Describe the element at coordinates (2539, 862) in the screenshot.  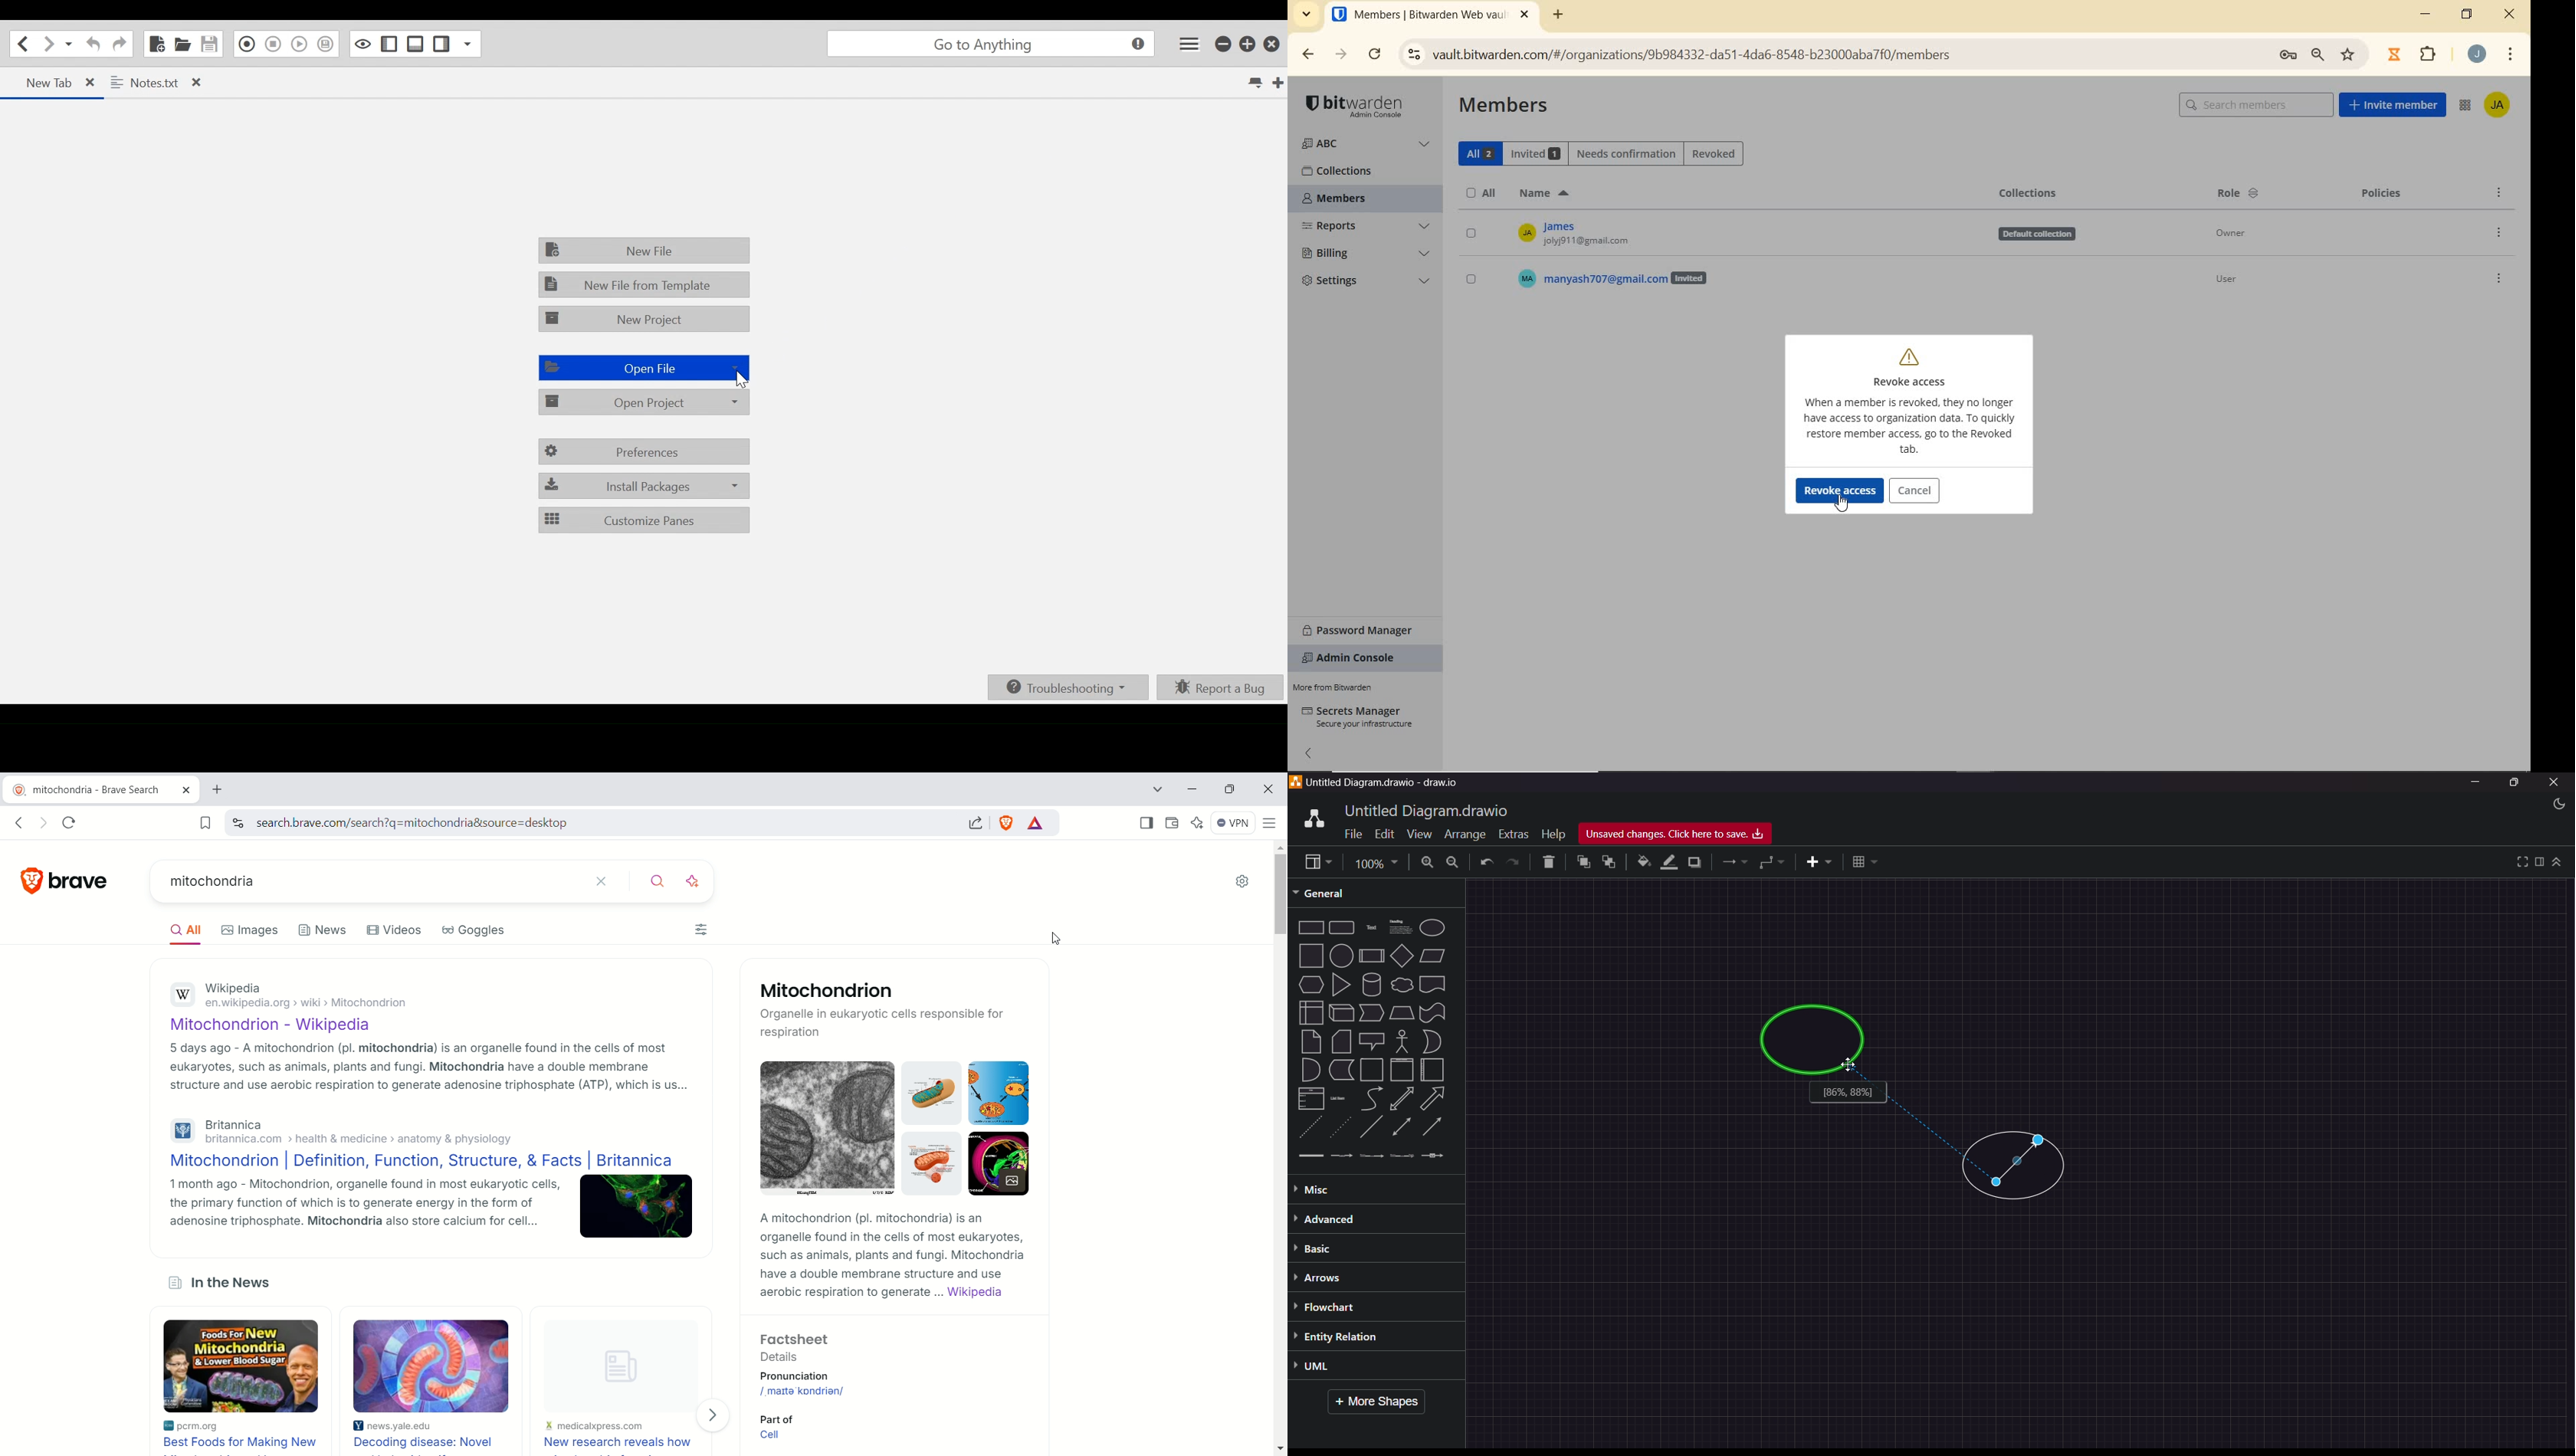
I see `format` at that location.